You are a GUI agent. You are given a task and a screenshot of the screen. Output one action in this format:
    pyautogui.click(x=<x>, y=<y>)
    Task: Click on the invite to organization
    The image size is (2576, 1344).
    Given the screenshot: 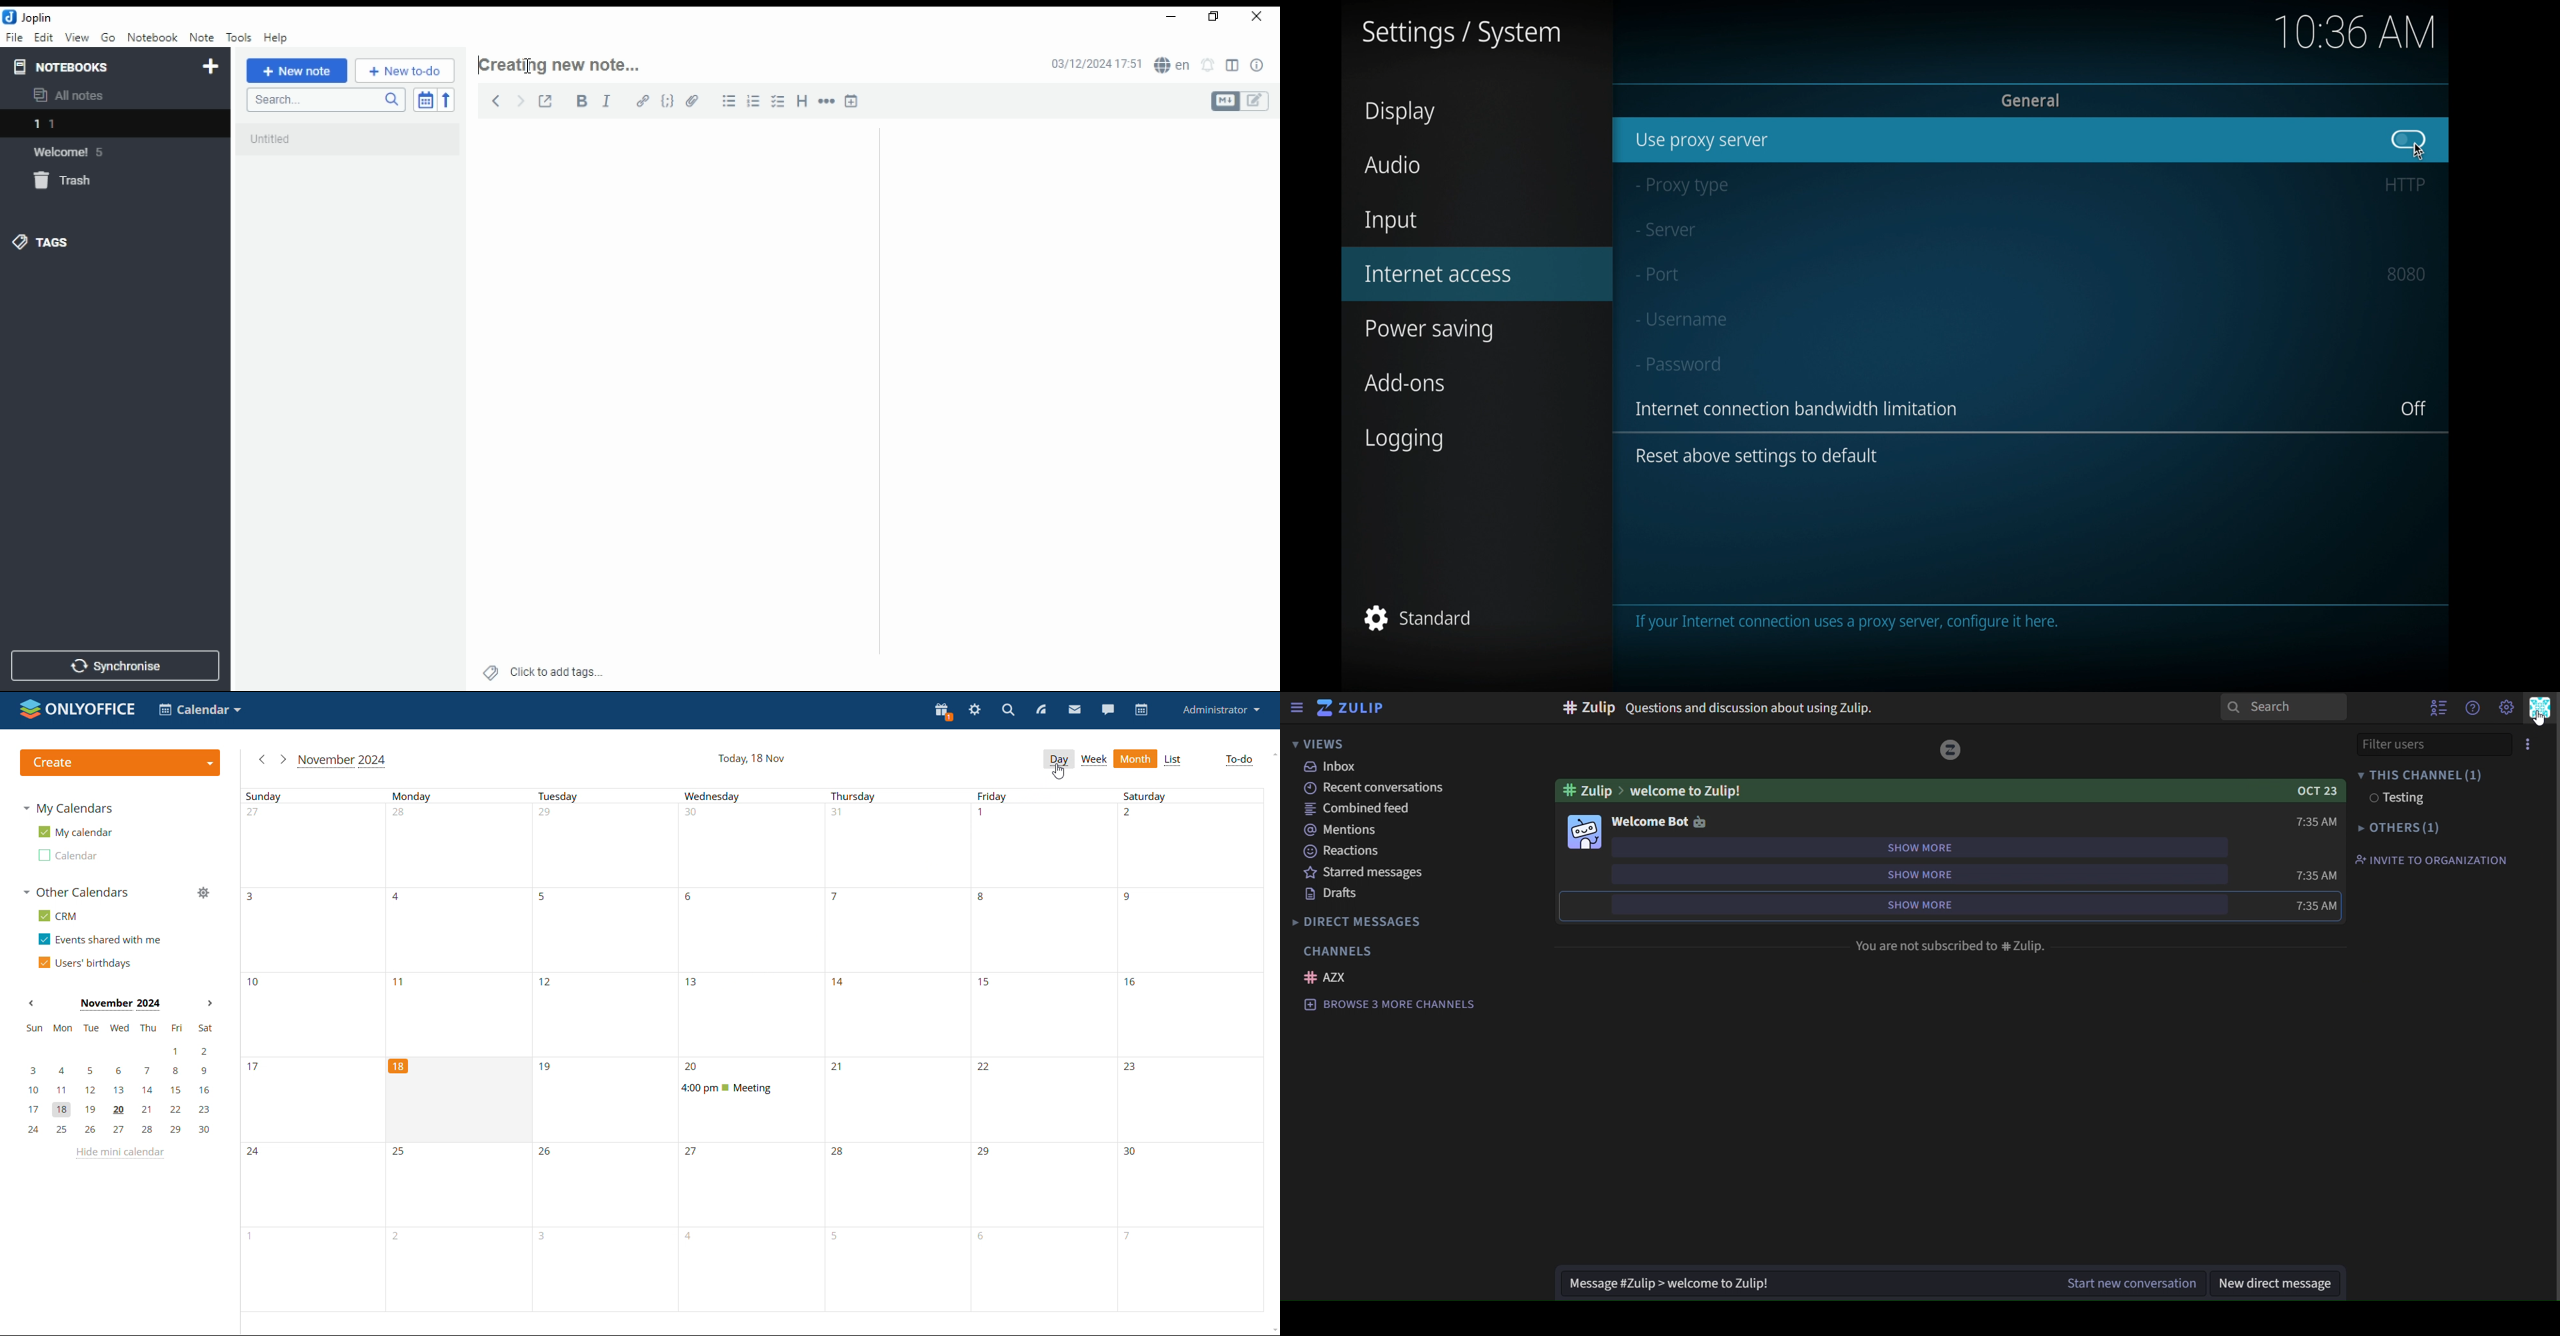 What is the action you would take?
    pyautogui.click(x=2430, y=859)
    